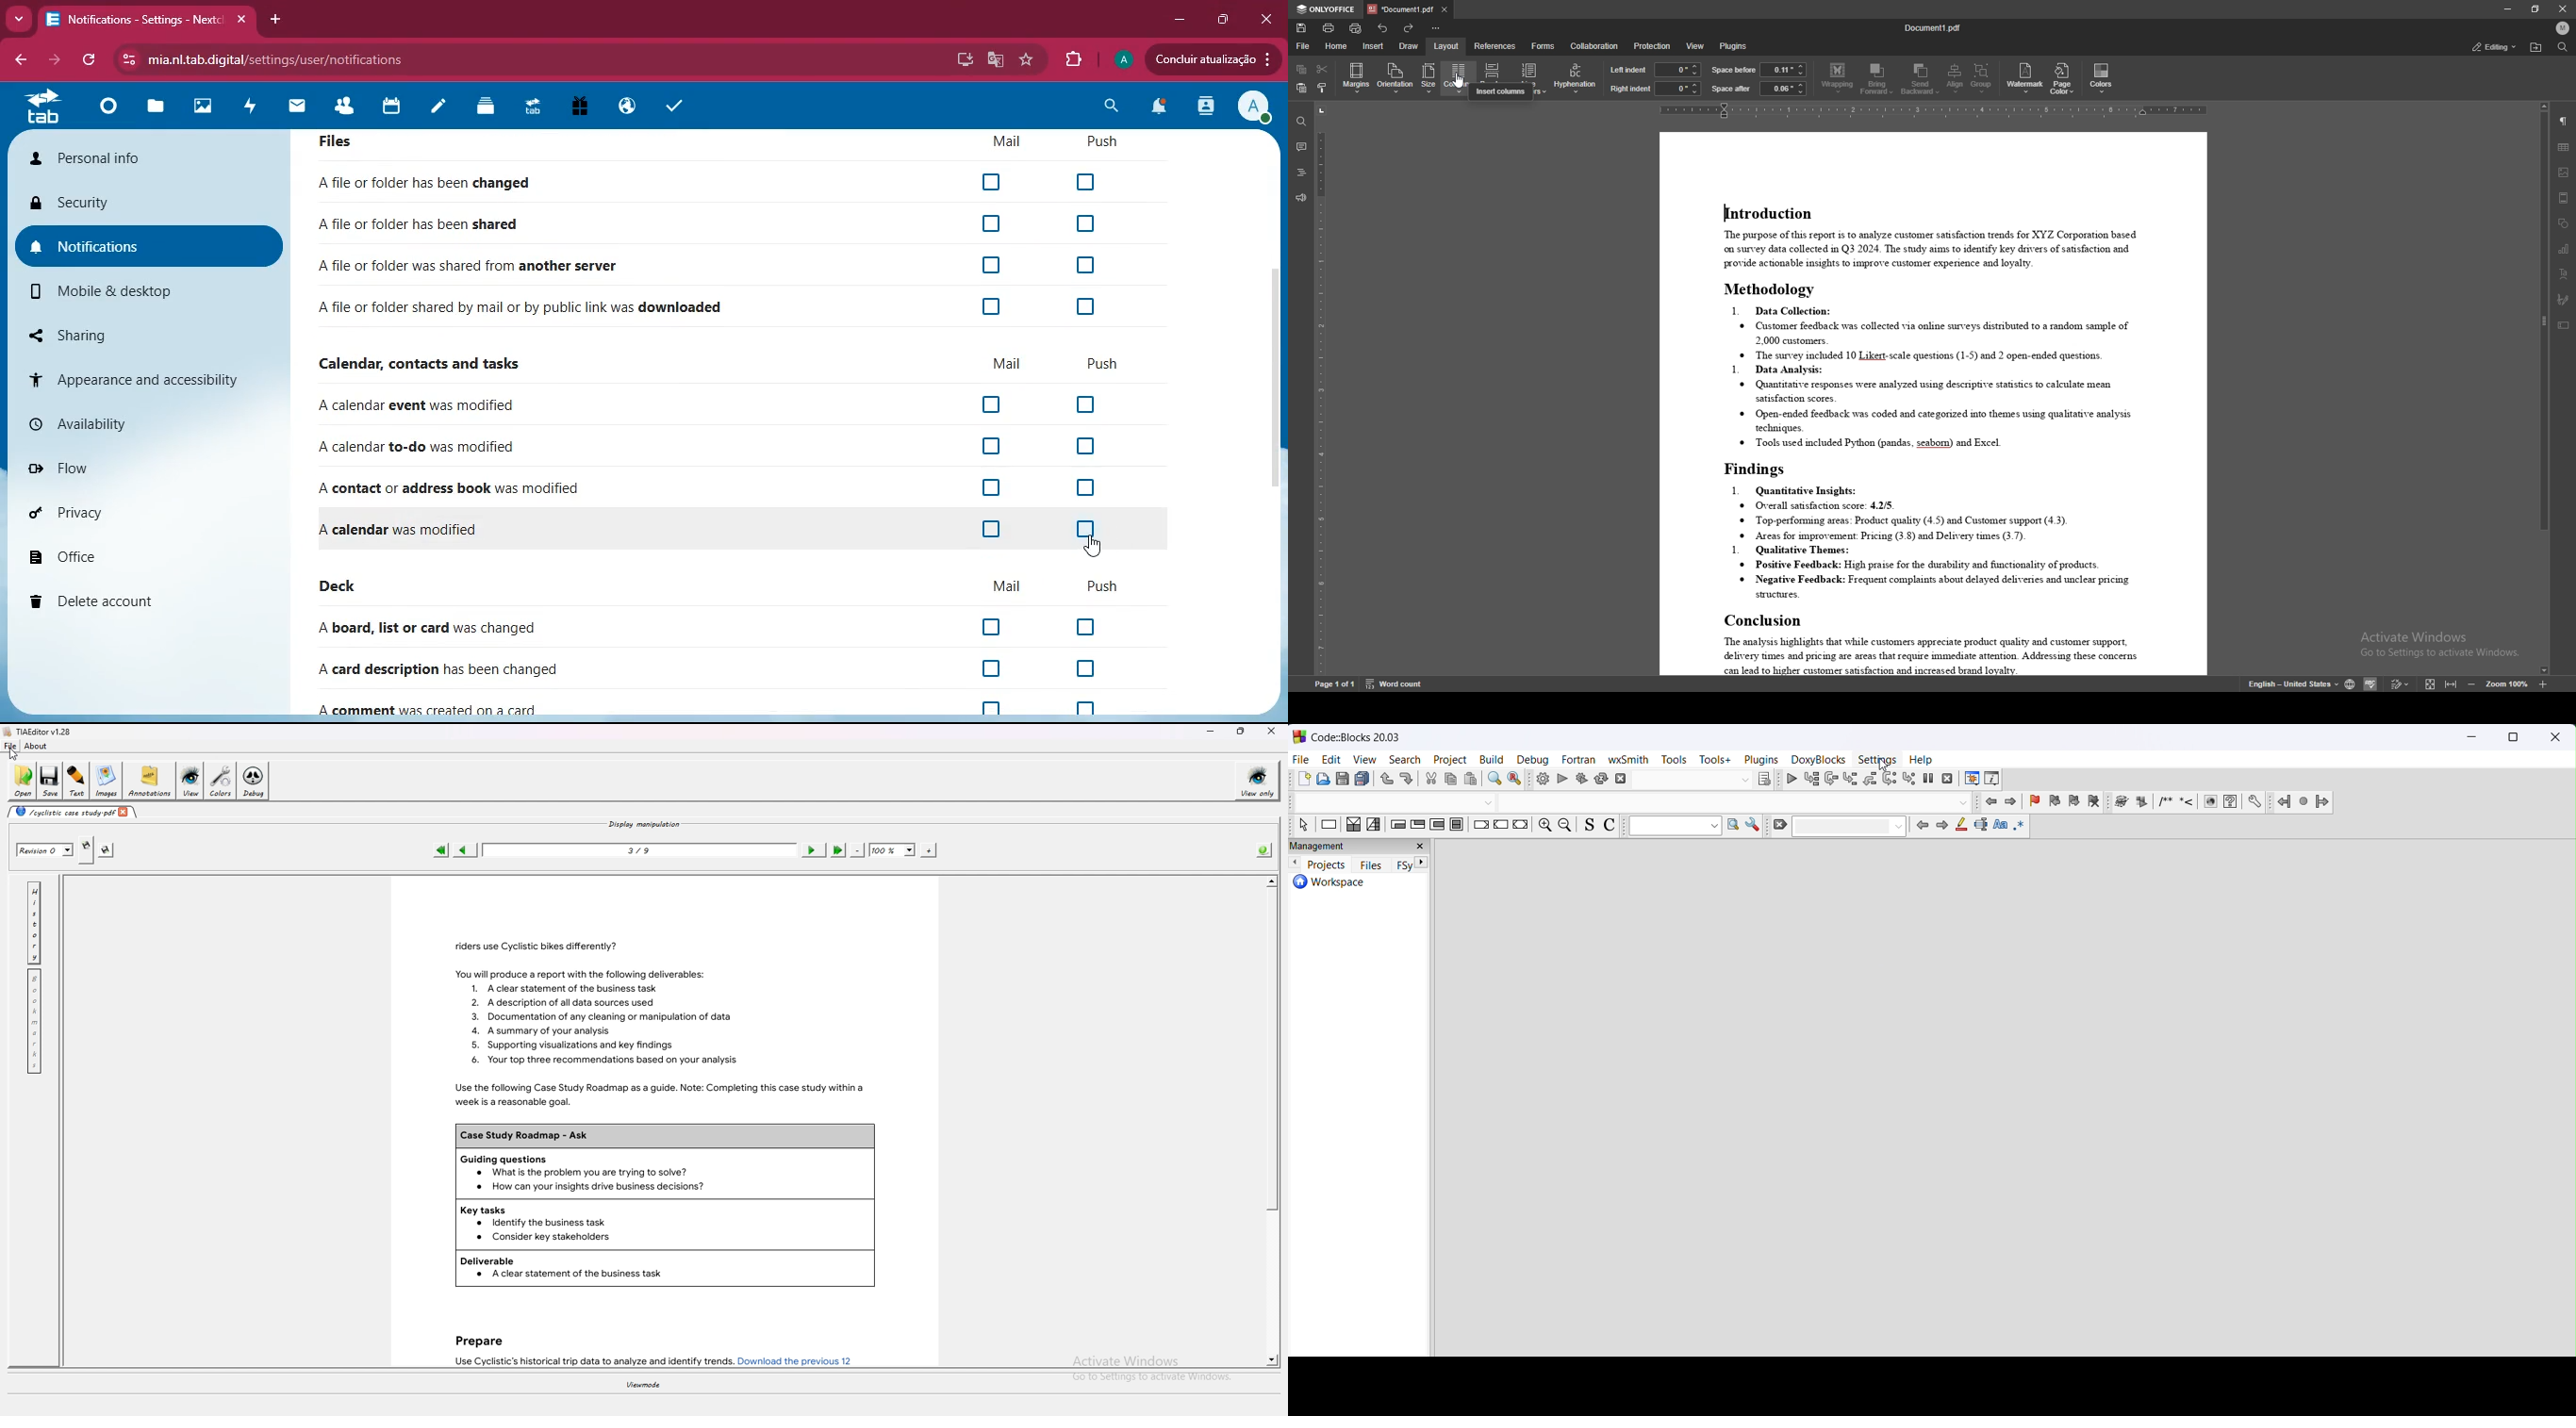  What do you see at coordinates (1322, 69) in the screenshot?
I see `cut` at bounding box center [1322, 69].